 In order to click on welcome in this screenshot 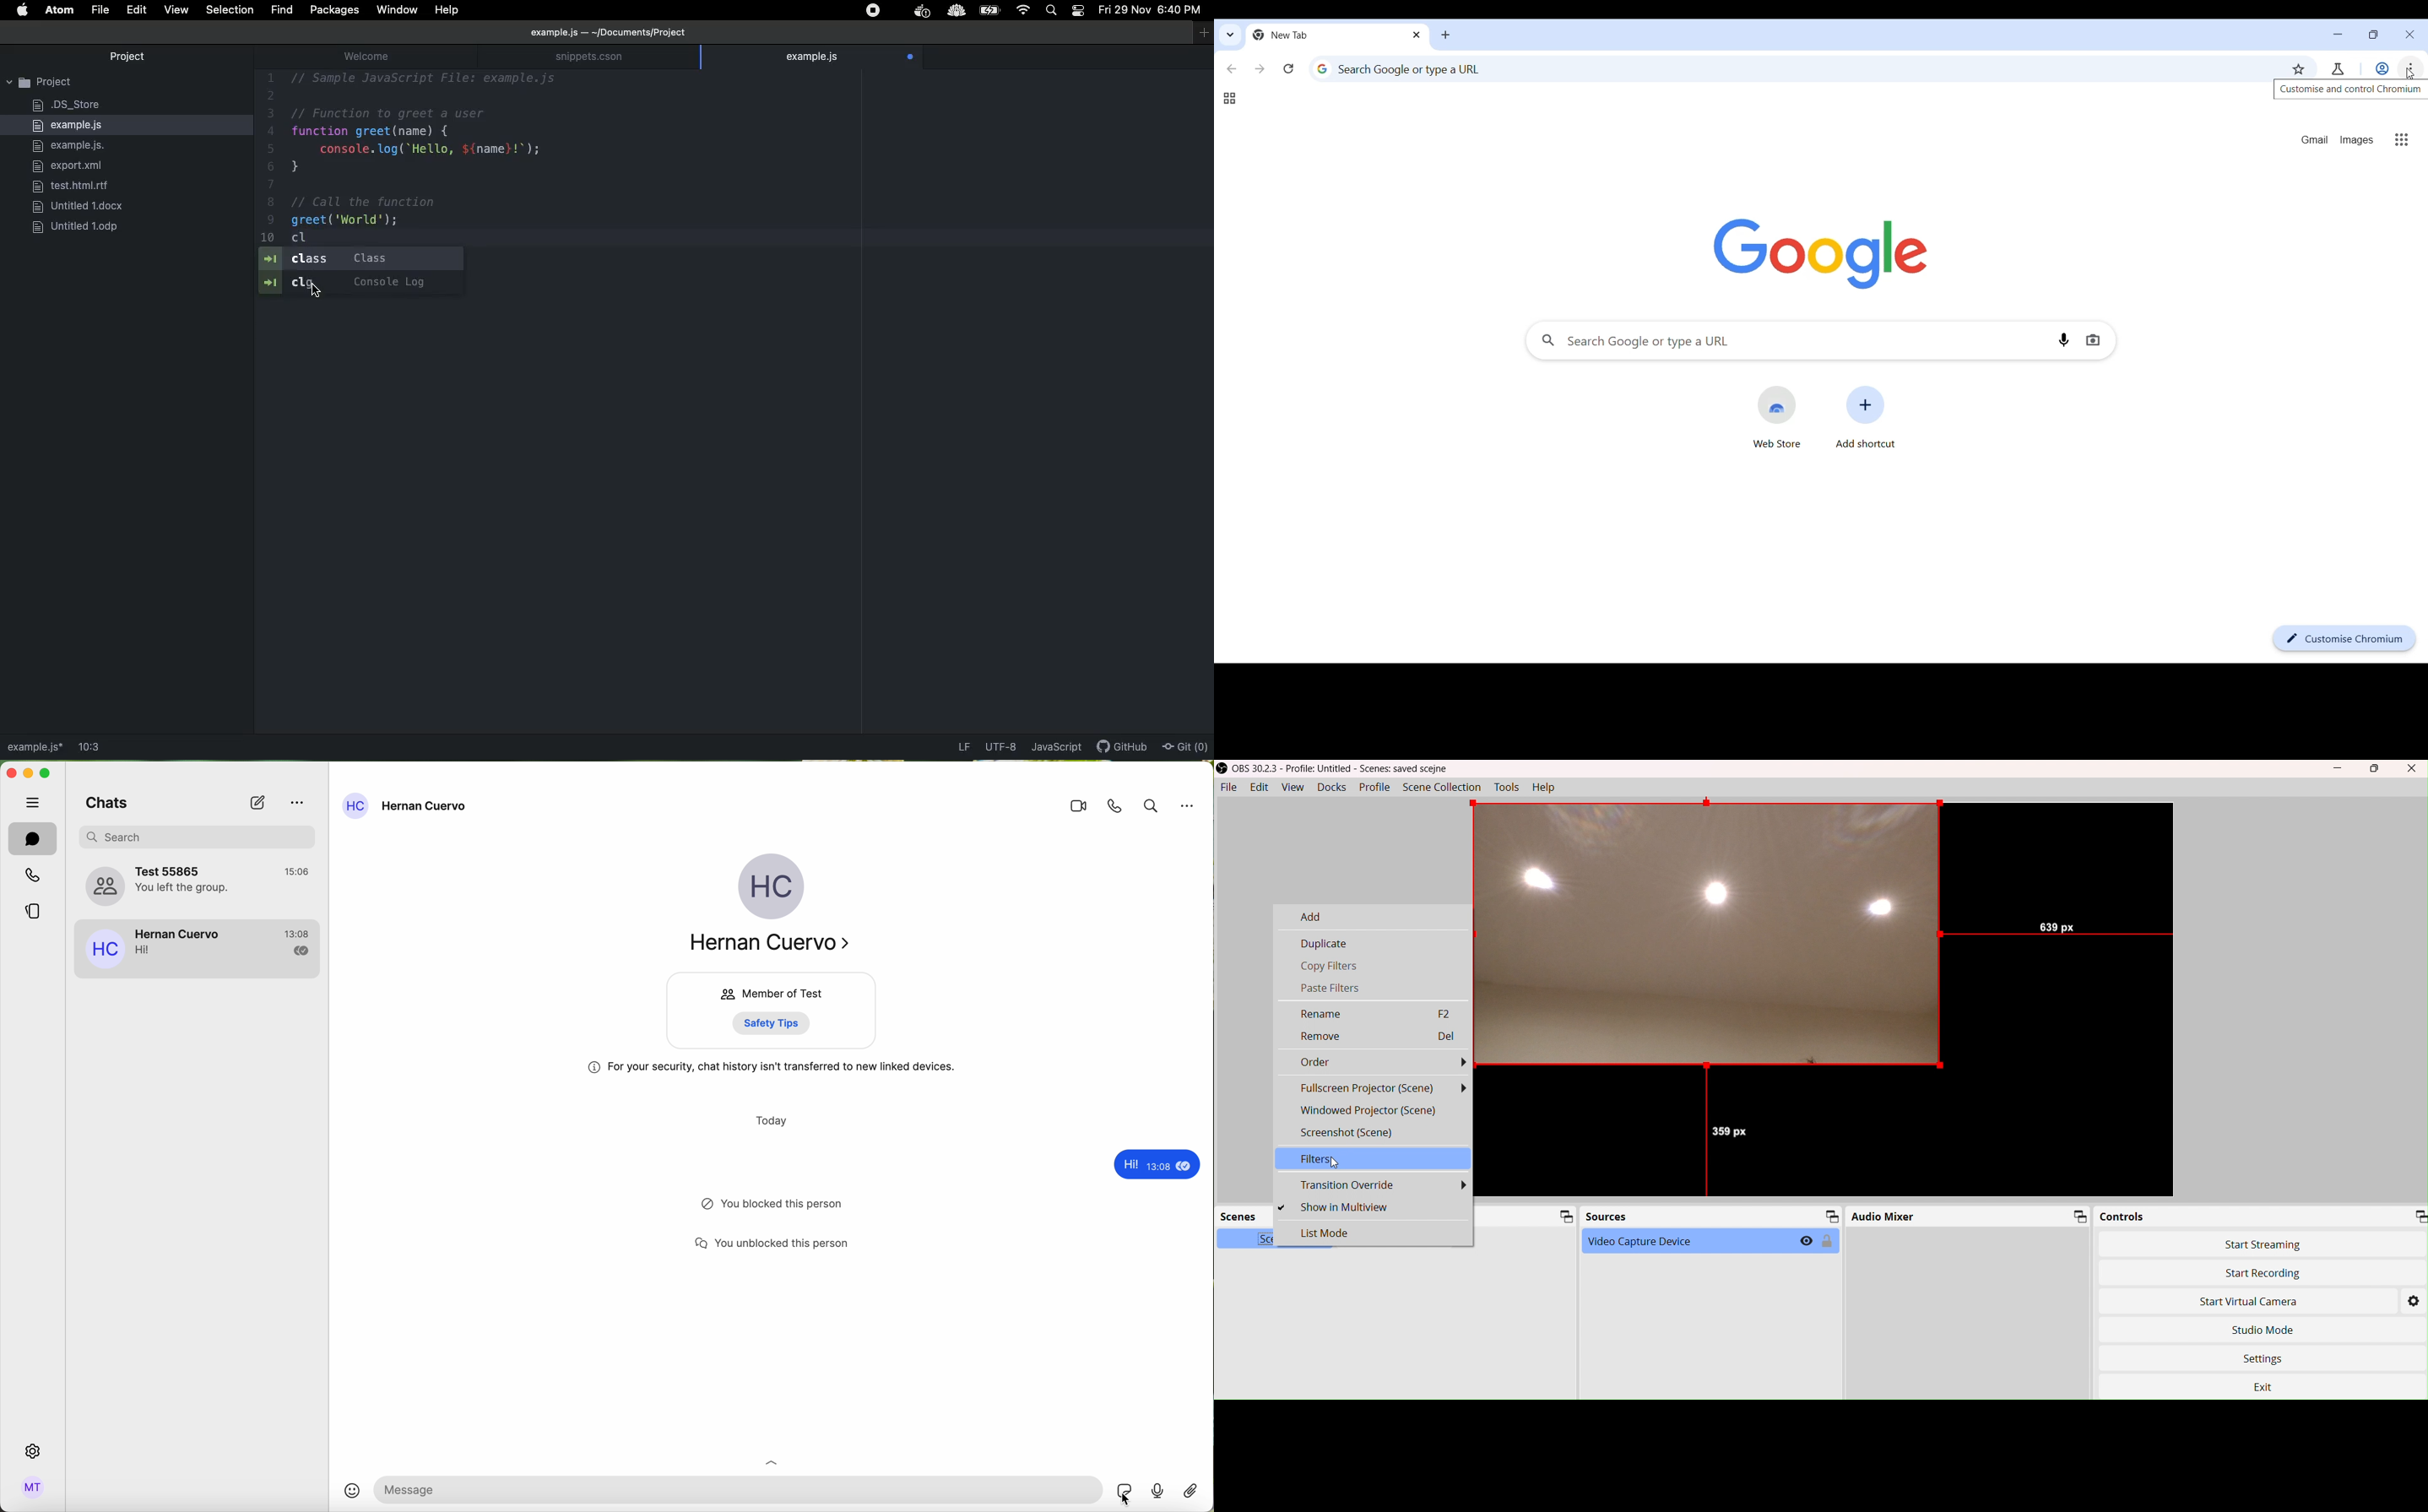, I will do `click(378, 56)`.